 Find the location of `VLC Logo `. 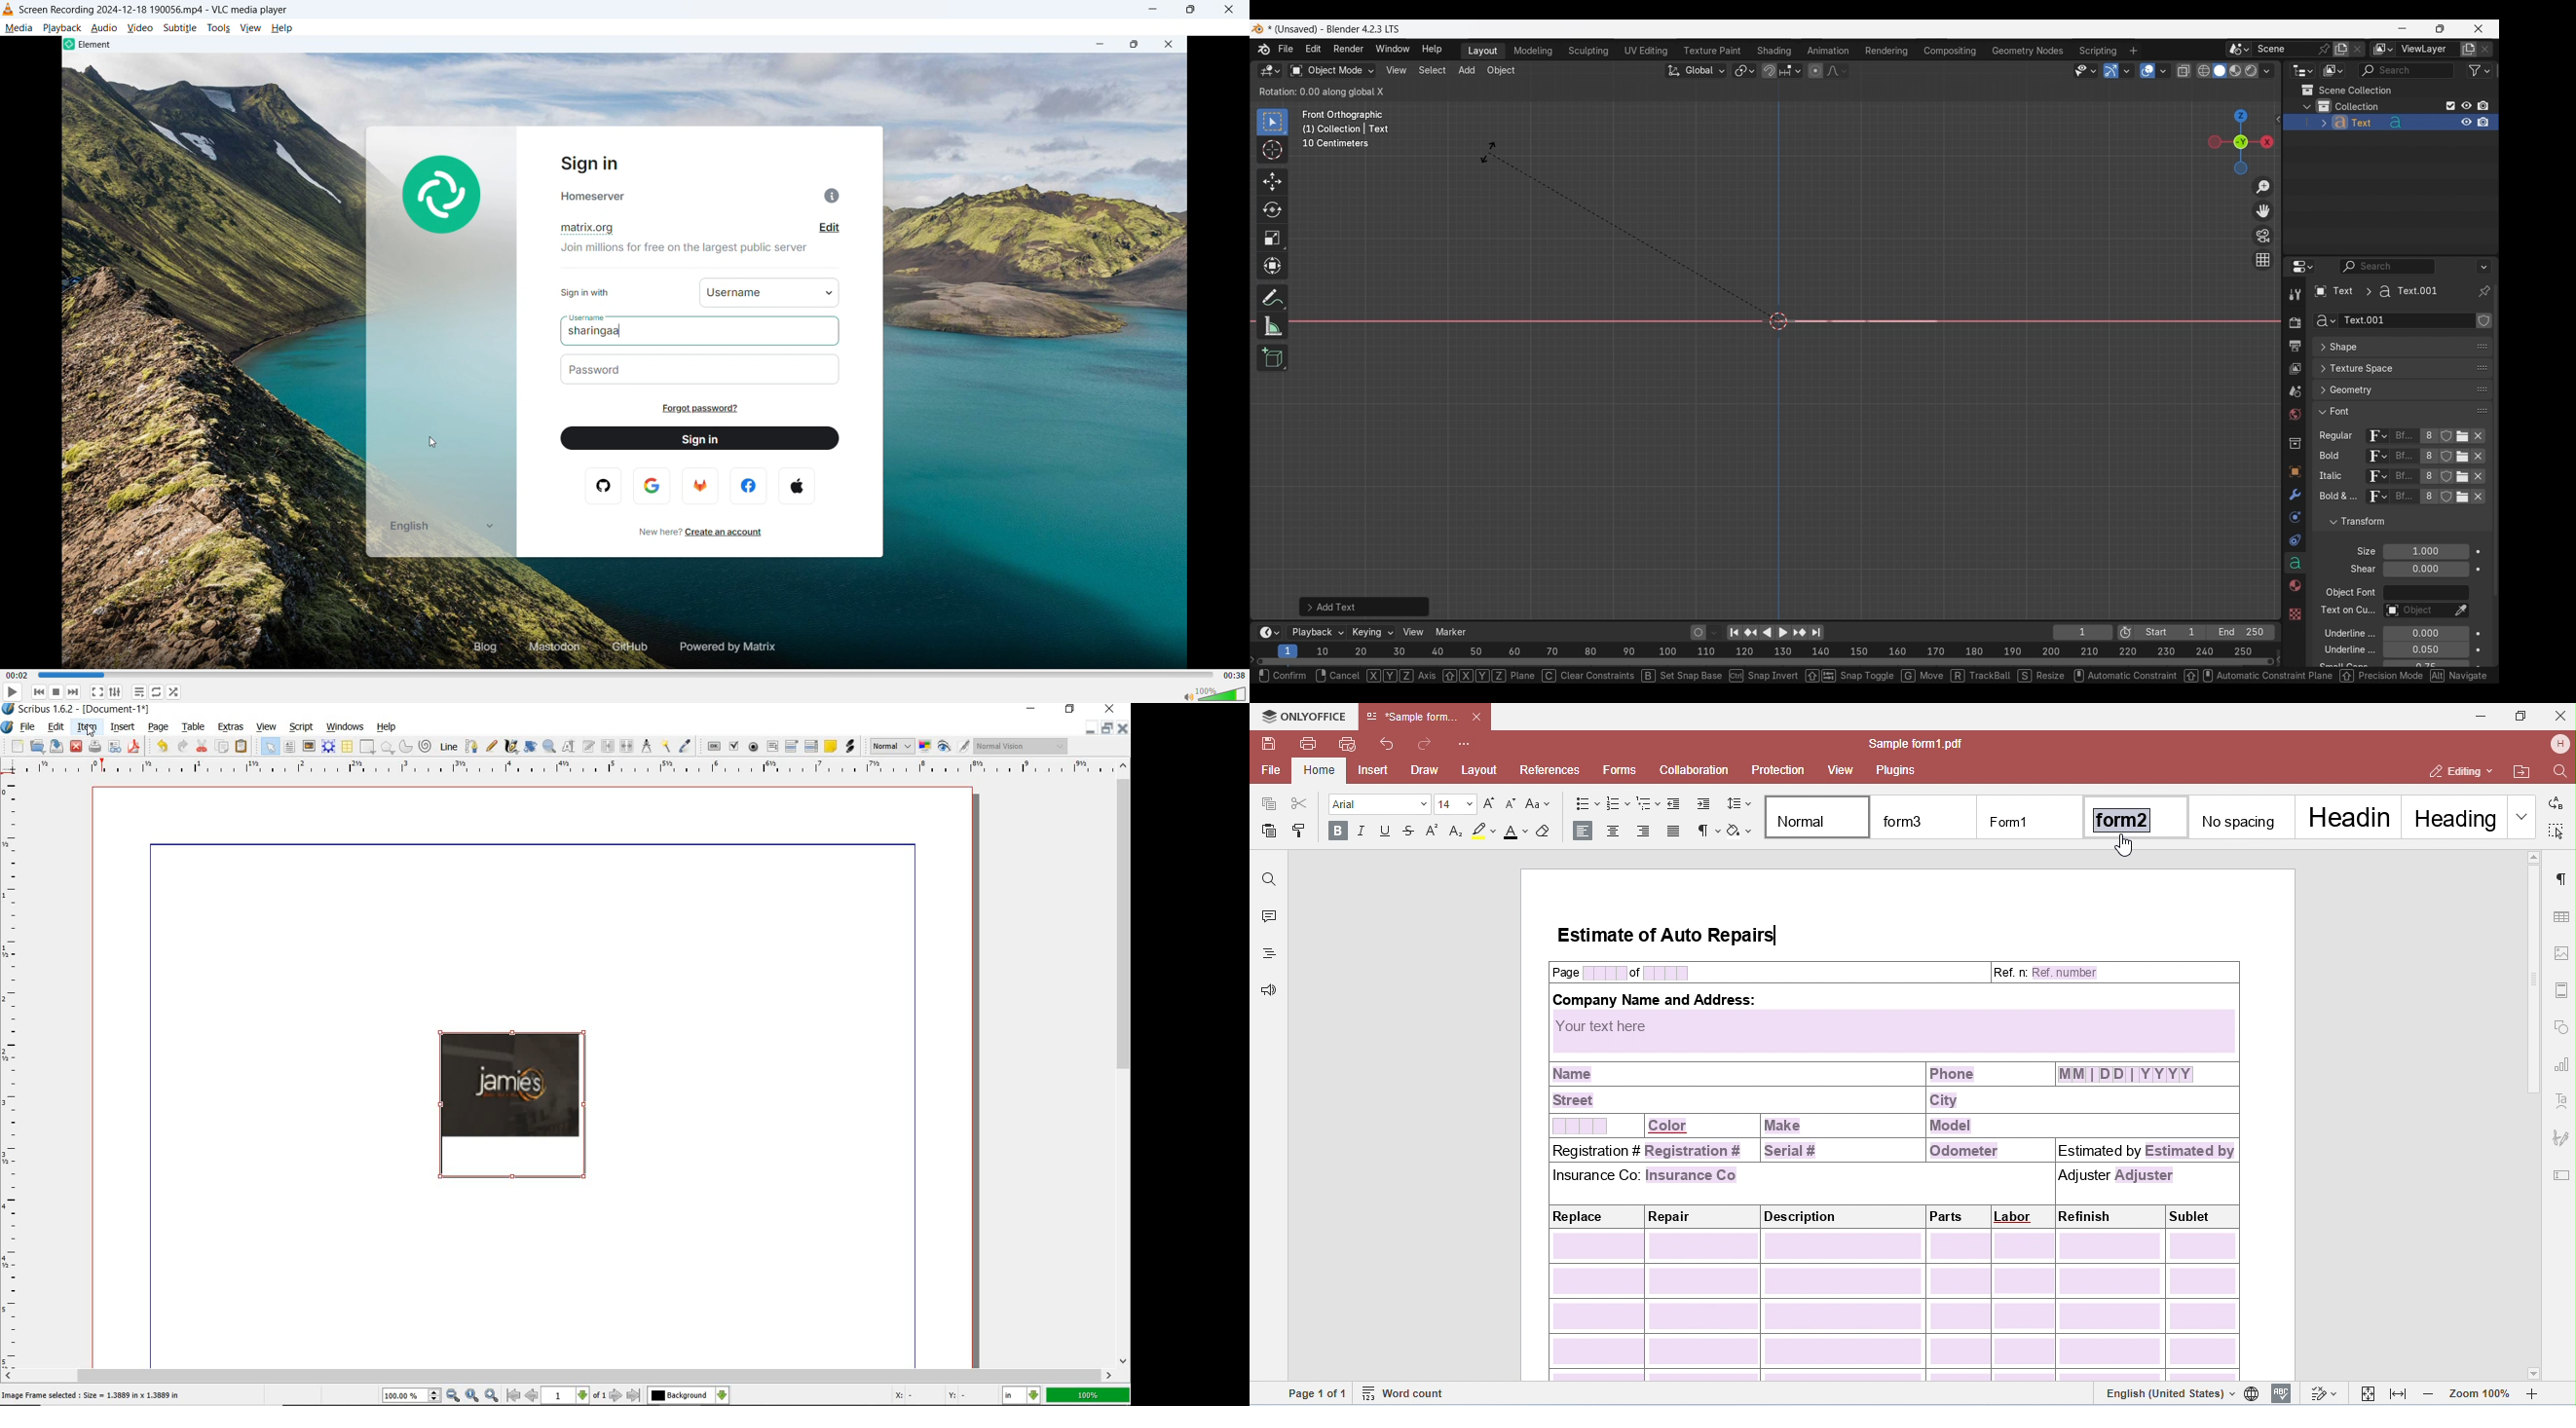

VLC Logo  is located at coordinates (8, 9).